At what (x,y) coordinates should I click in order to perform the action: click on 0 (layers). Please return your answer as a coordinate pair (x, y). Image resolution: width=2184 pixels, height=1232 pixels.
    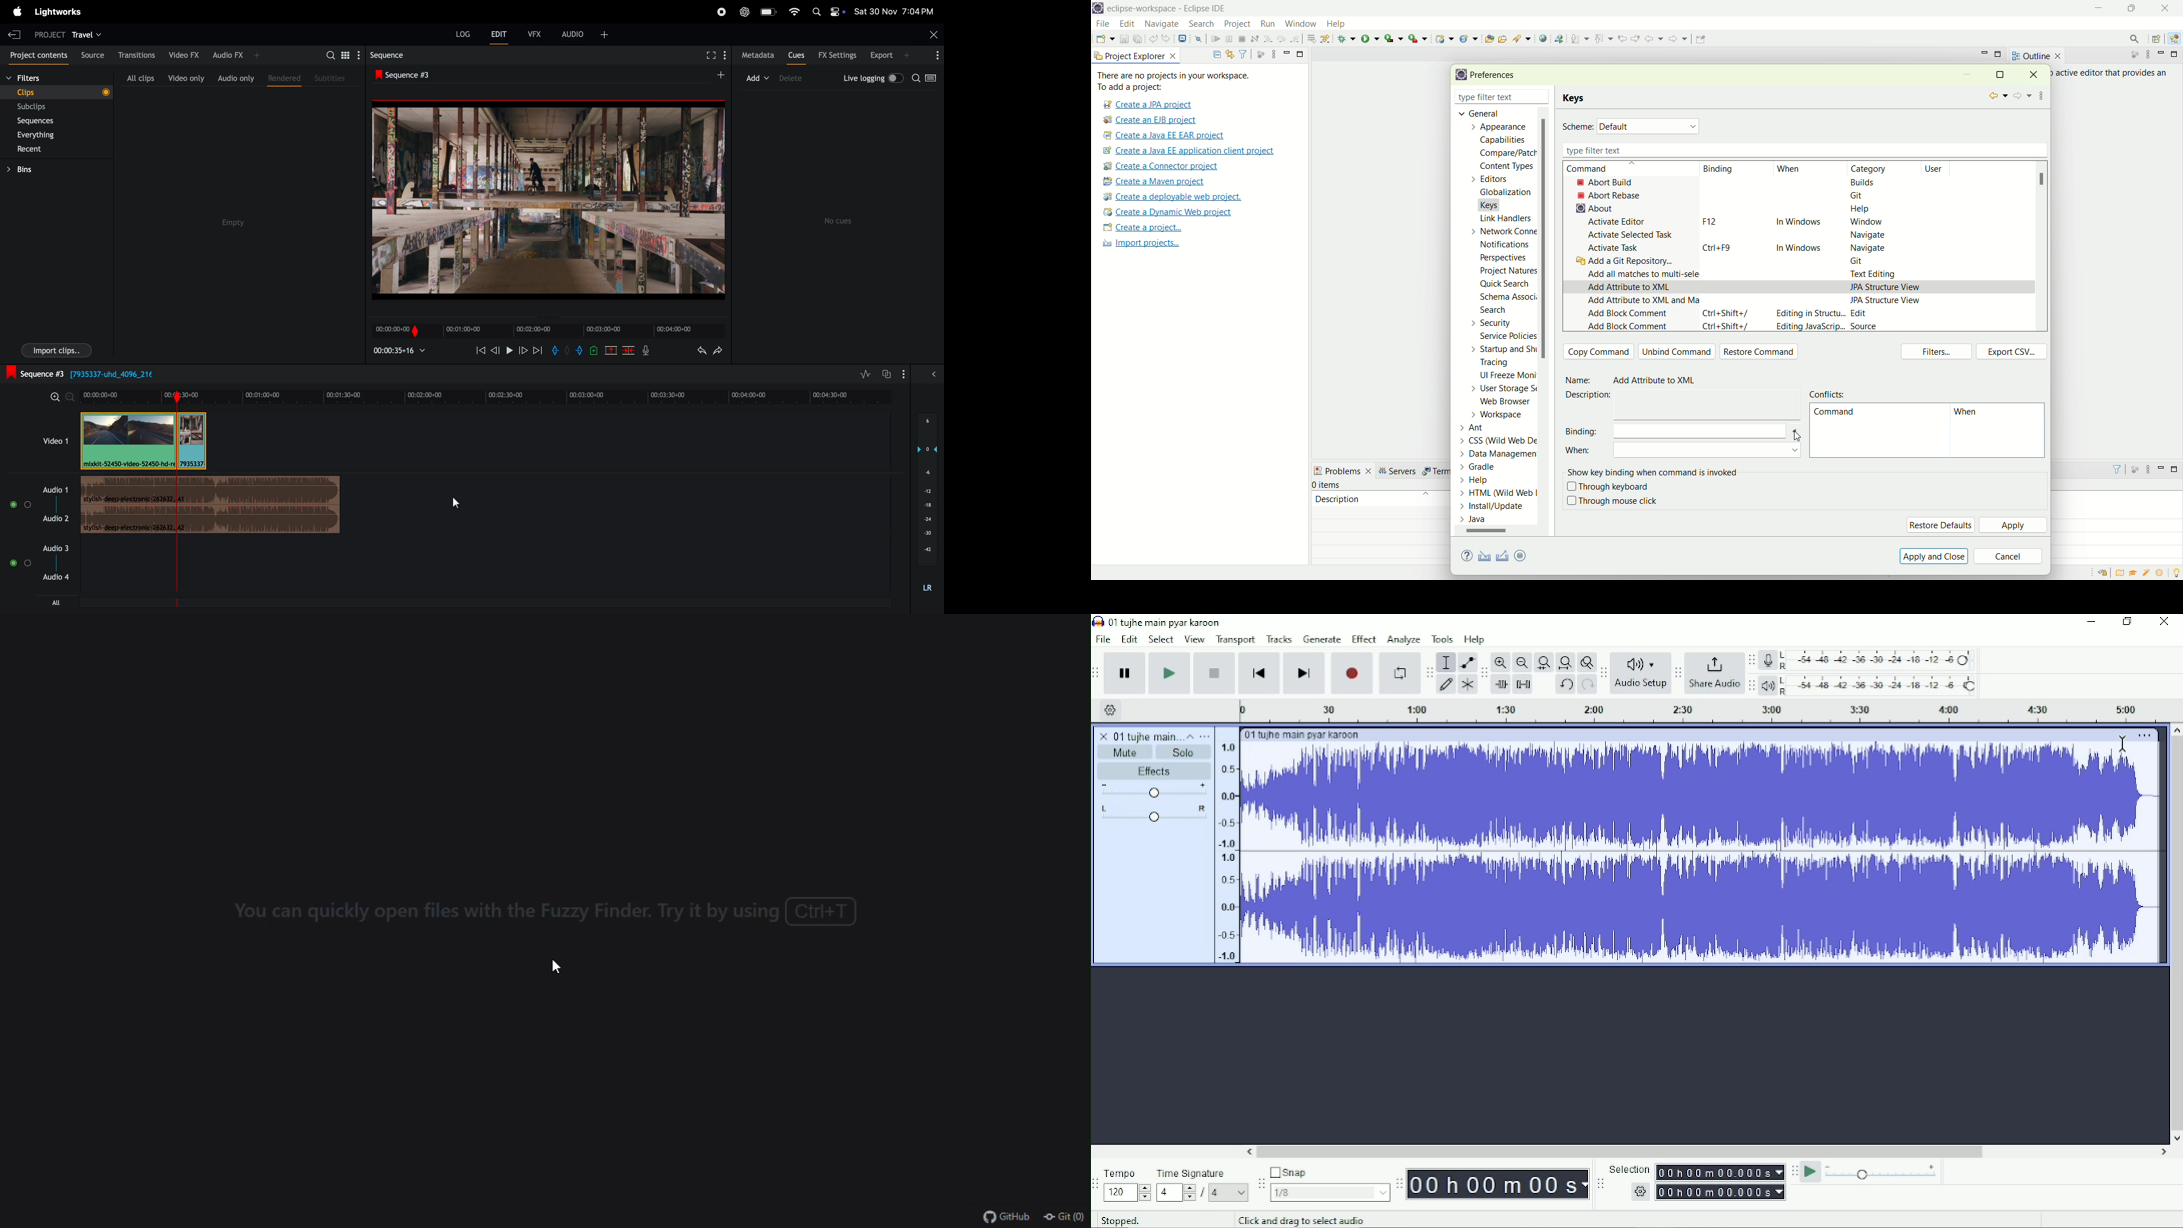
    Looking at the image, I should click on (924, 449).